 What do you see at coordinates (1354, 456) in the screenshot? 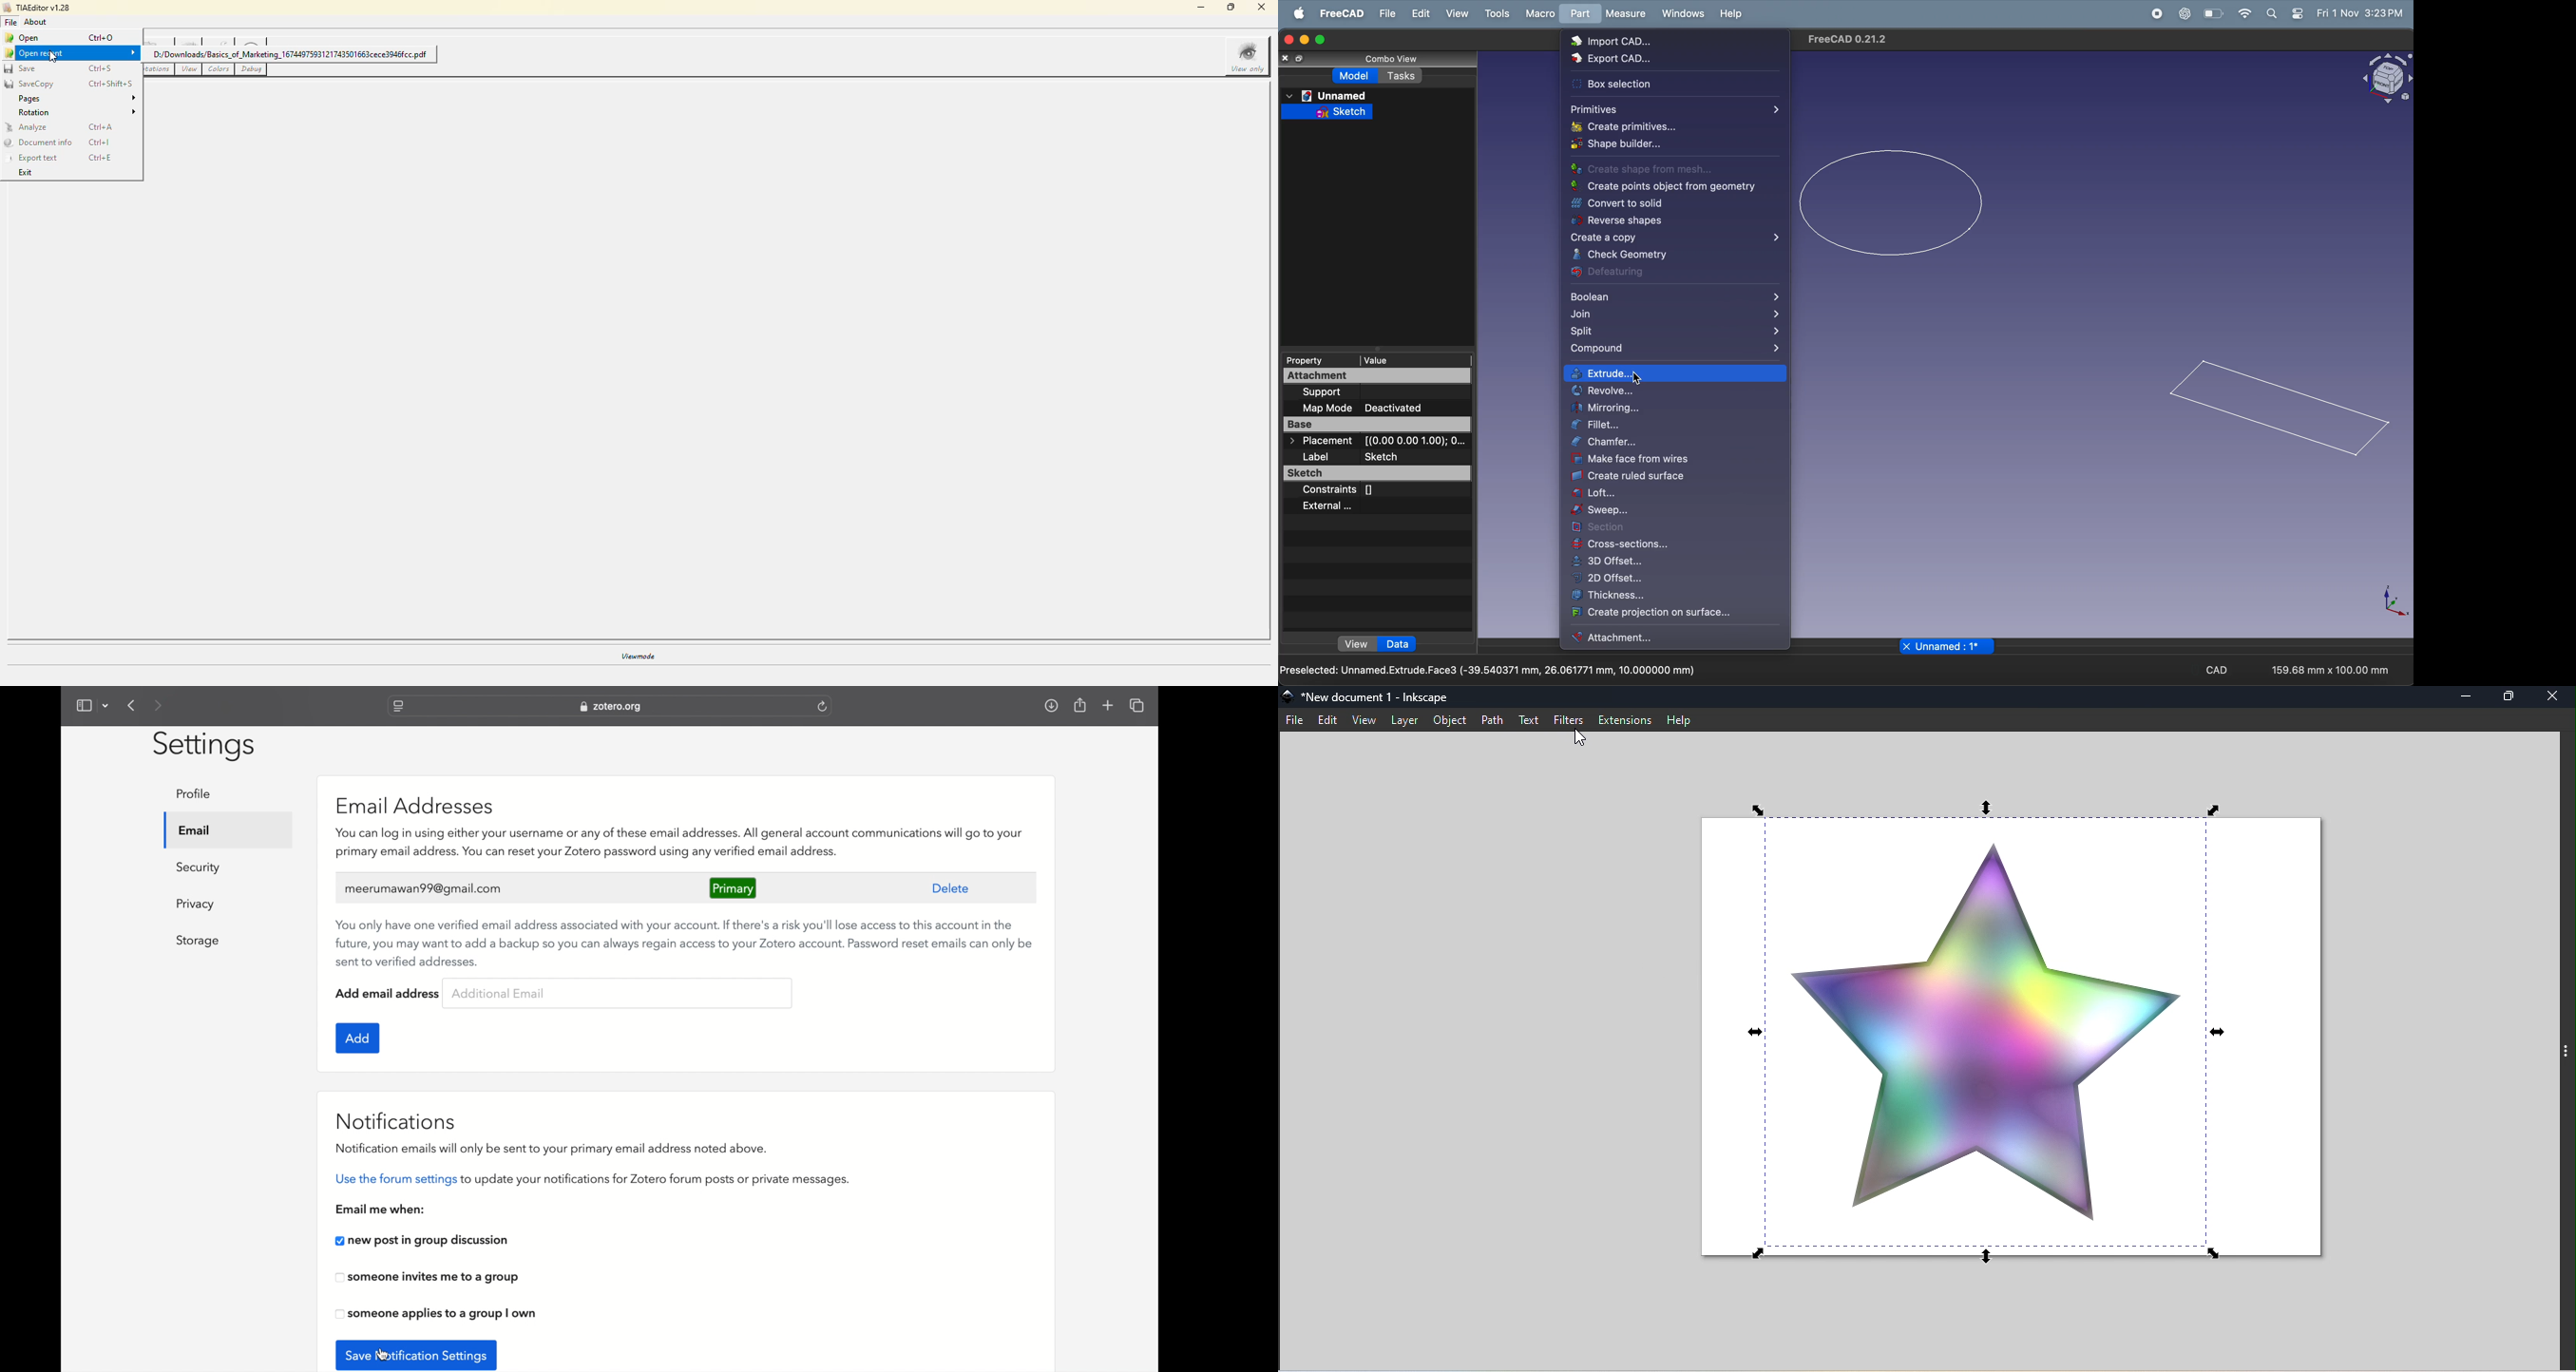
I see `Label   Sketch` at bounding box center [1354, 456].